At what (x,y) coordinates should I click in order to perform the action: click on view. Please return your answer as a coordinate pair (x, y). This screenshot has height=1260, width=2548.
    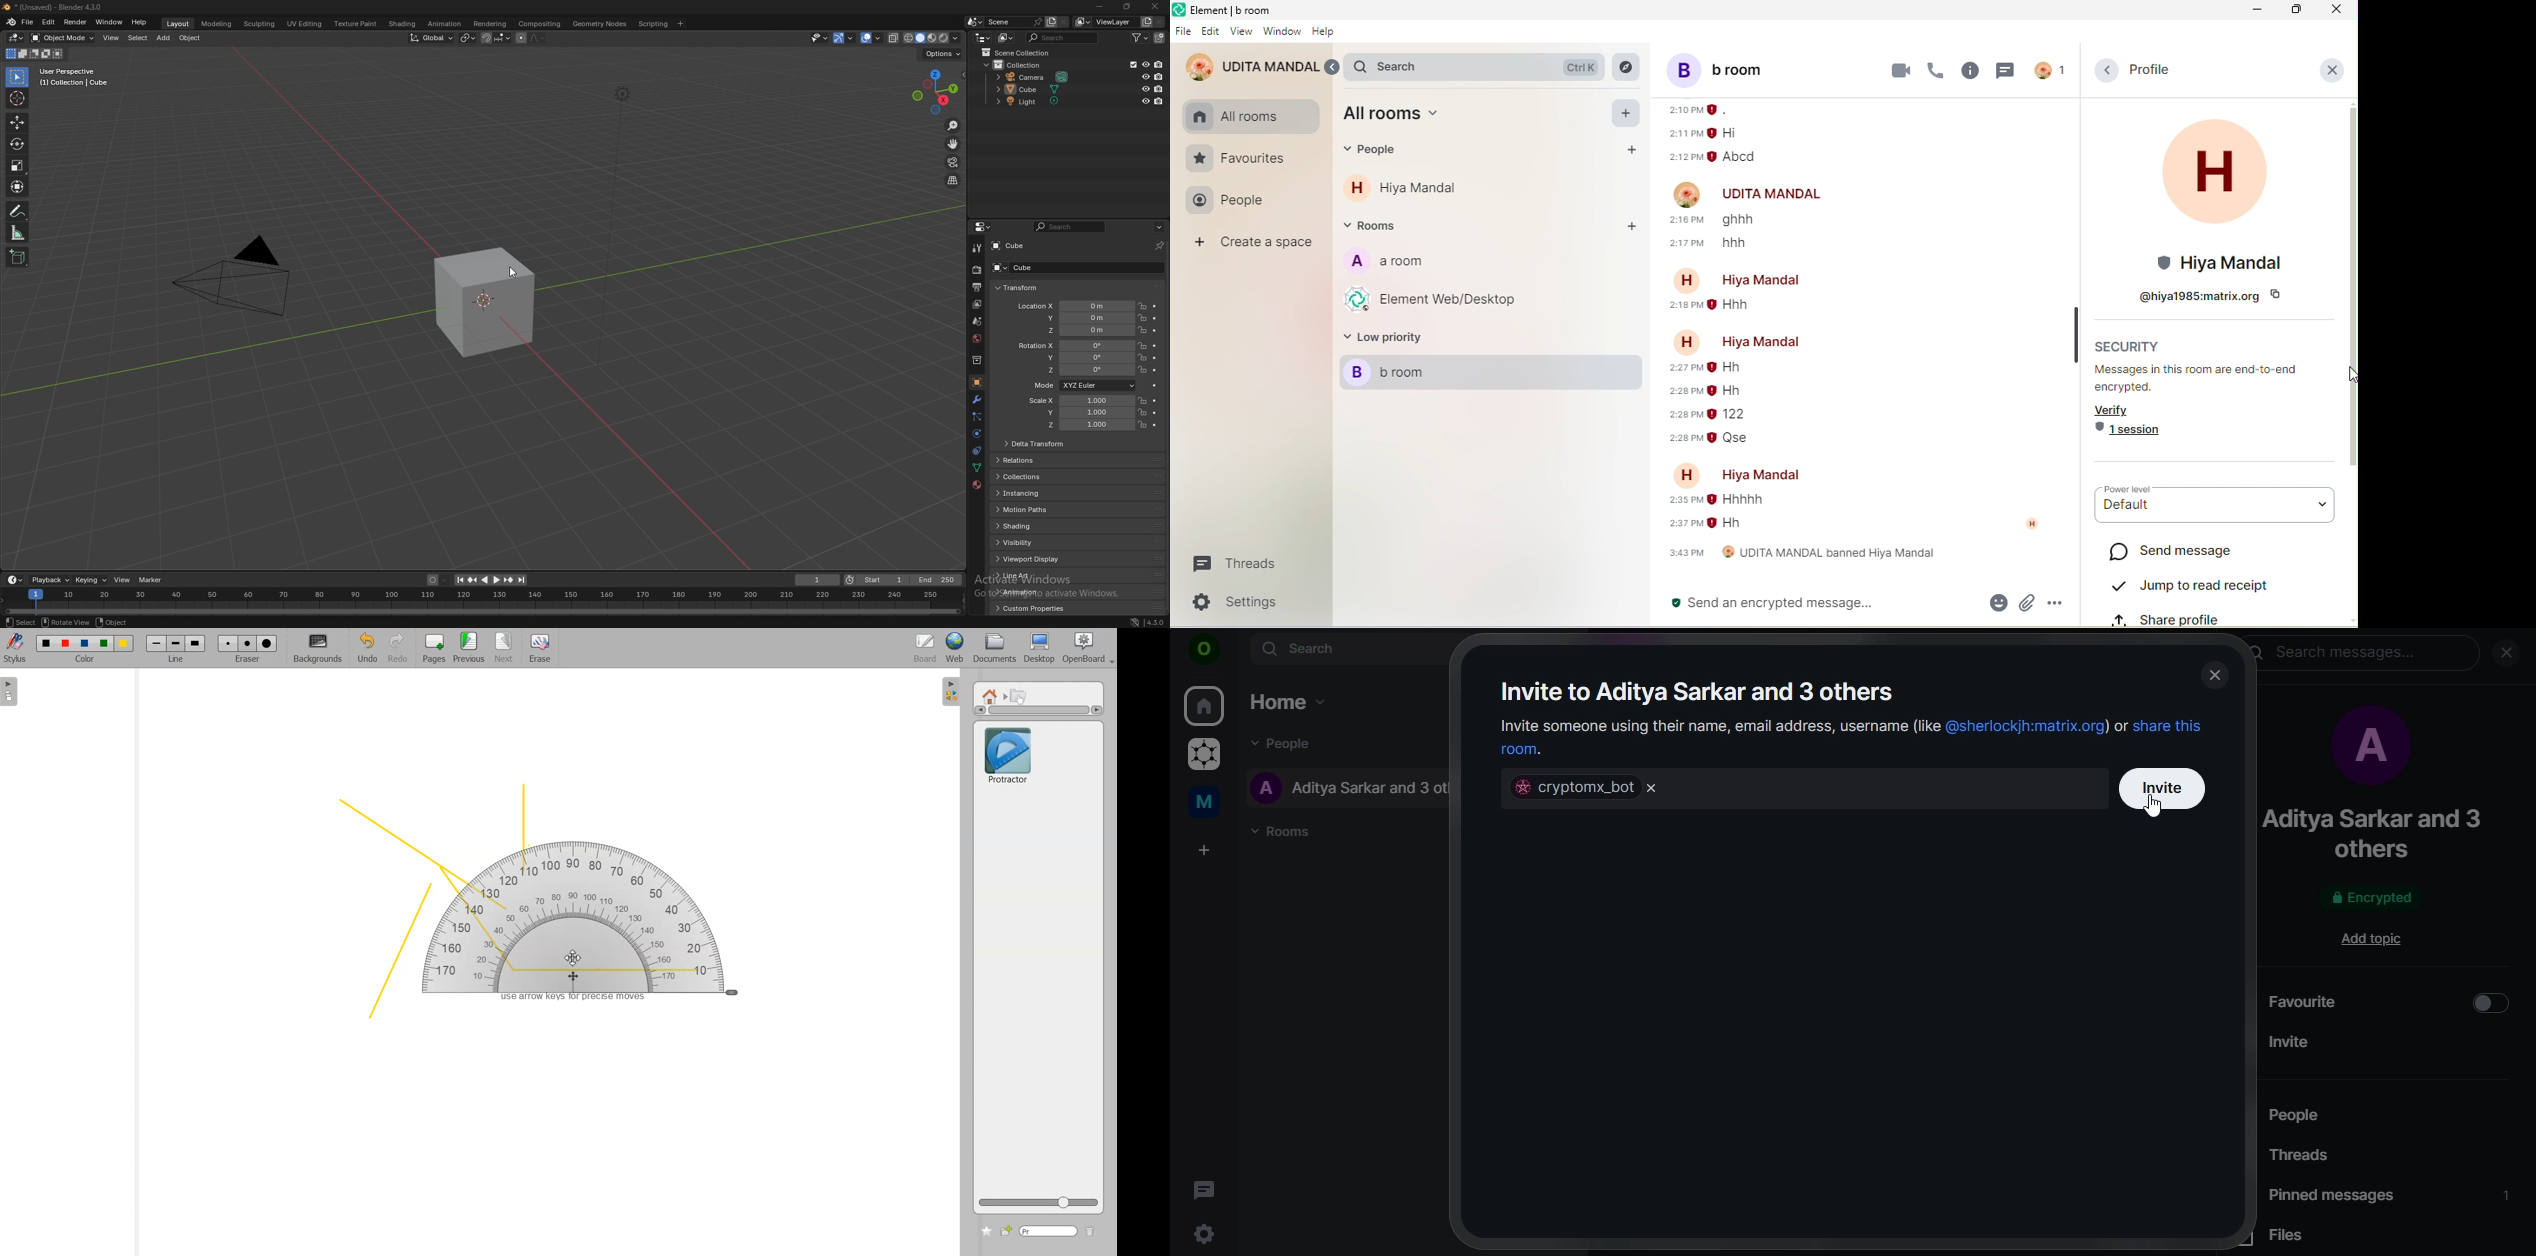
    Looking at the image, I should click on (112, 38).